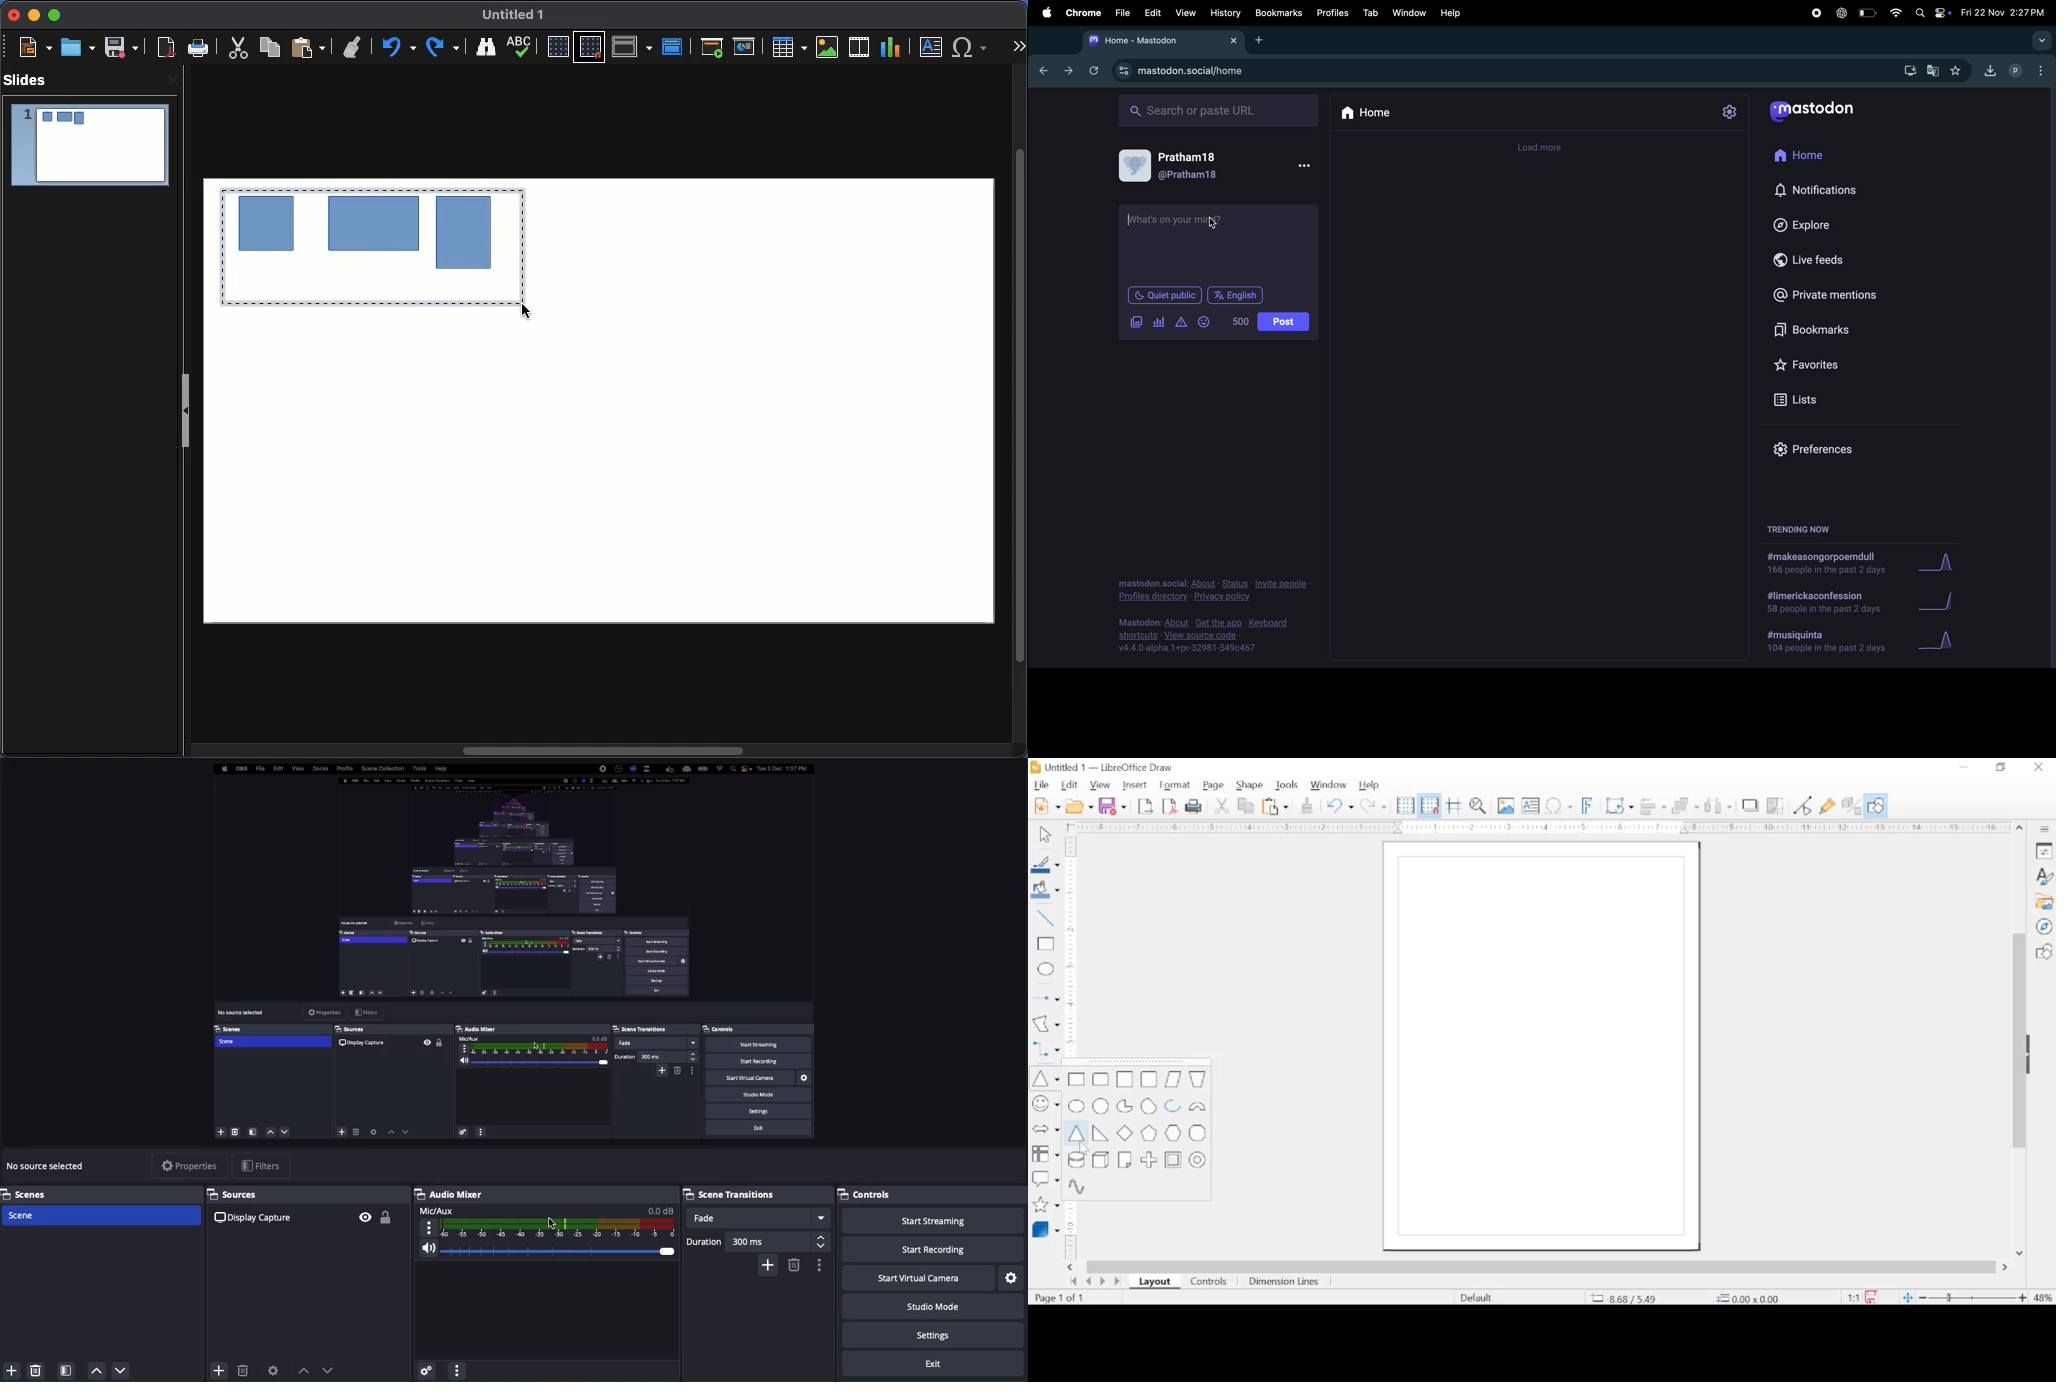 The image size is (2072, 1400). Describe the element at coordinates (1125, 1080) in the screenshot. I see `square` at that location.